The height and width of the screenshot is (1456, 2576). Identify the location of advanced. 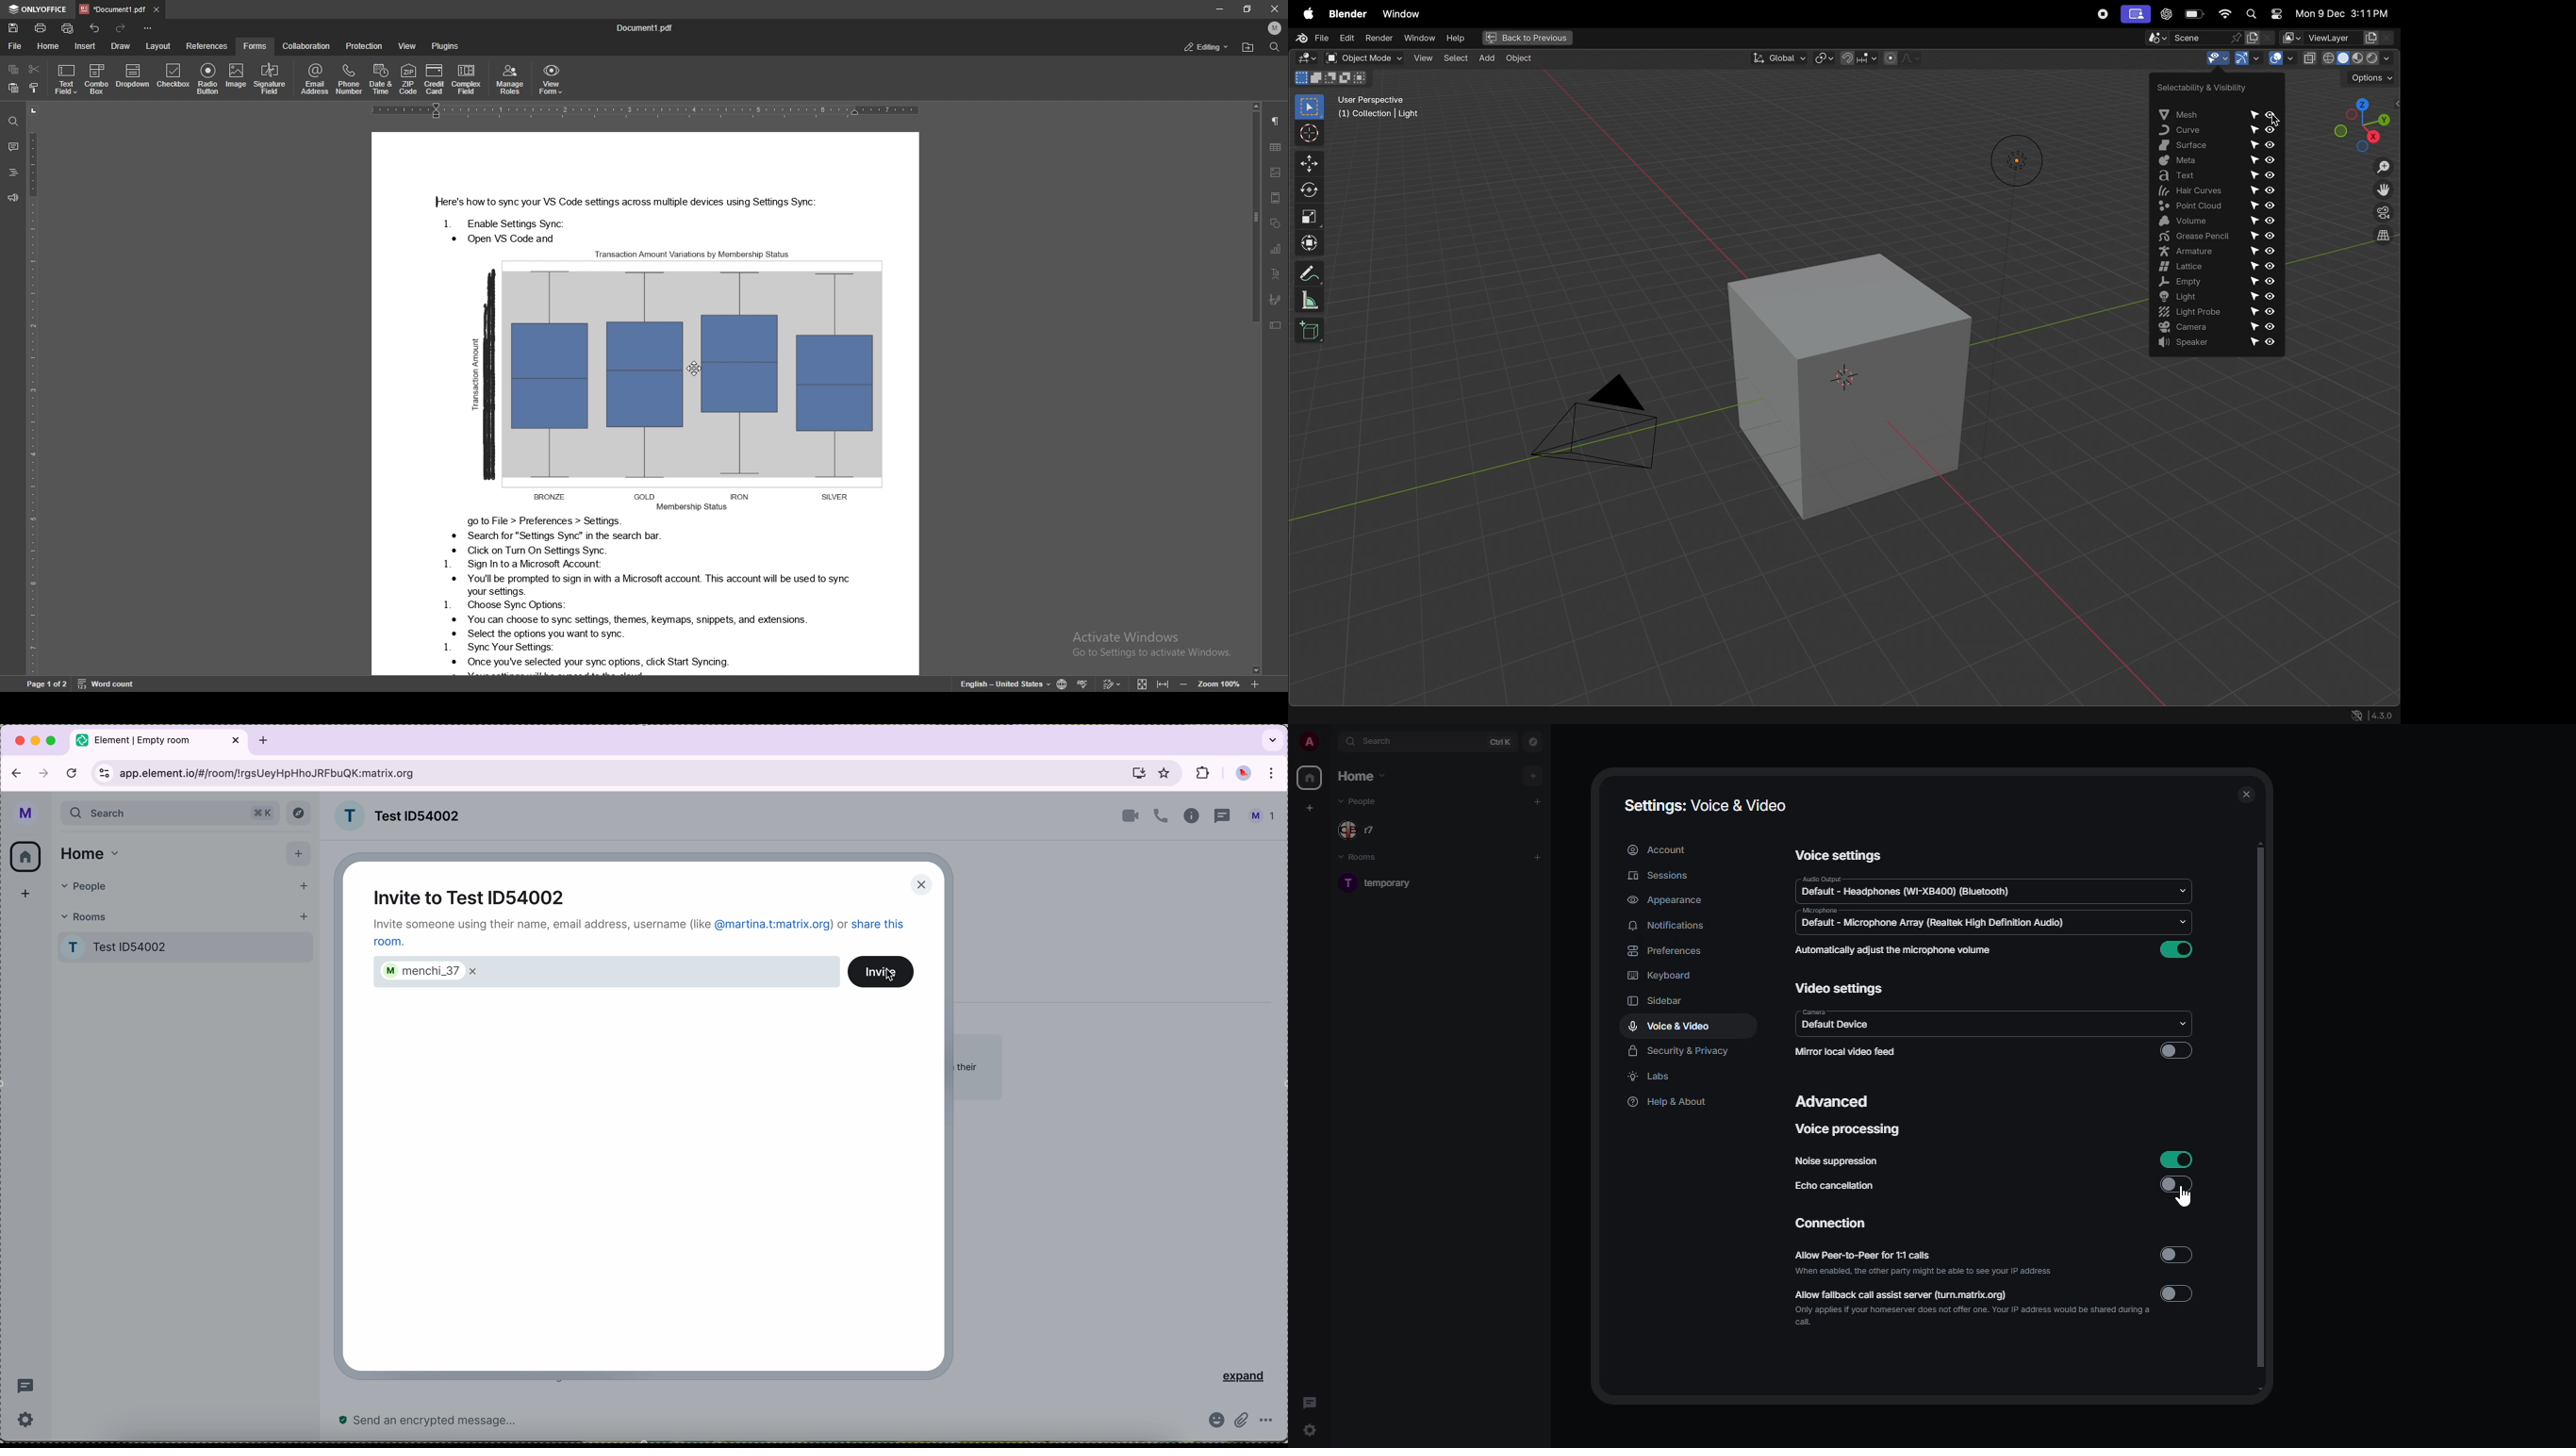
(1836, 1103).